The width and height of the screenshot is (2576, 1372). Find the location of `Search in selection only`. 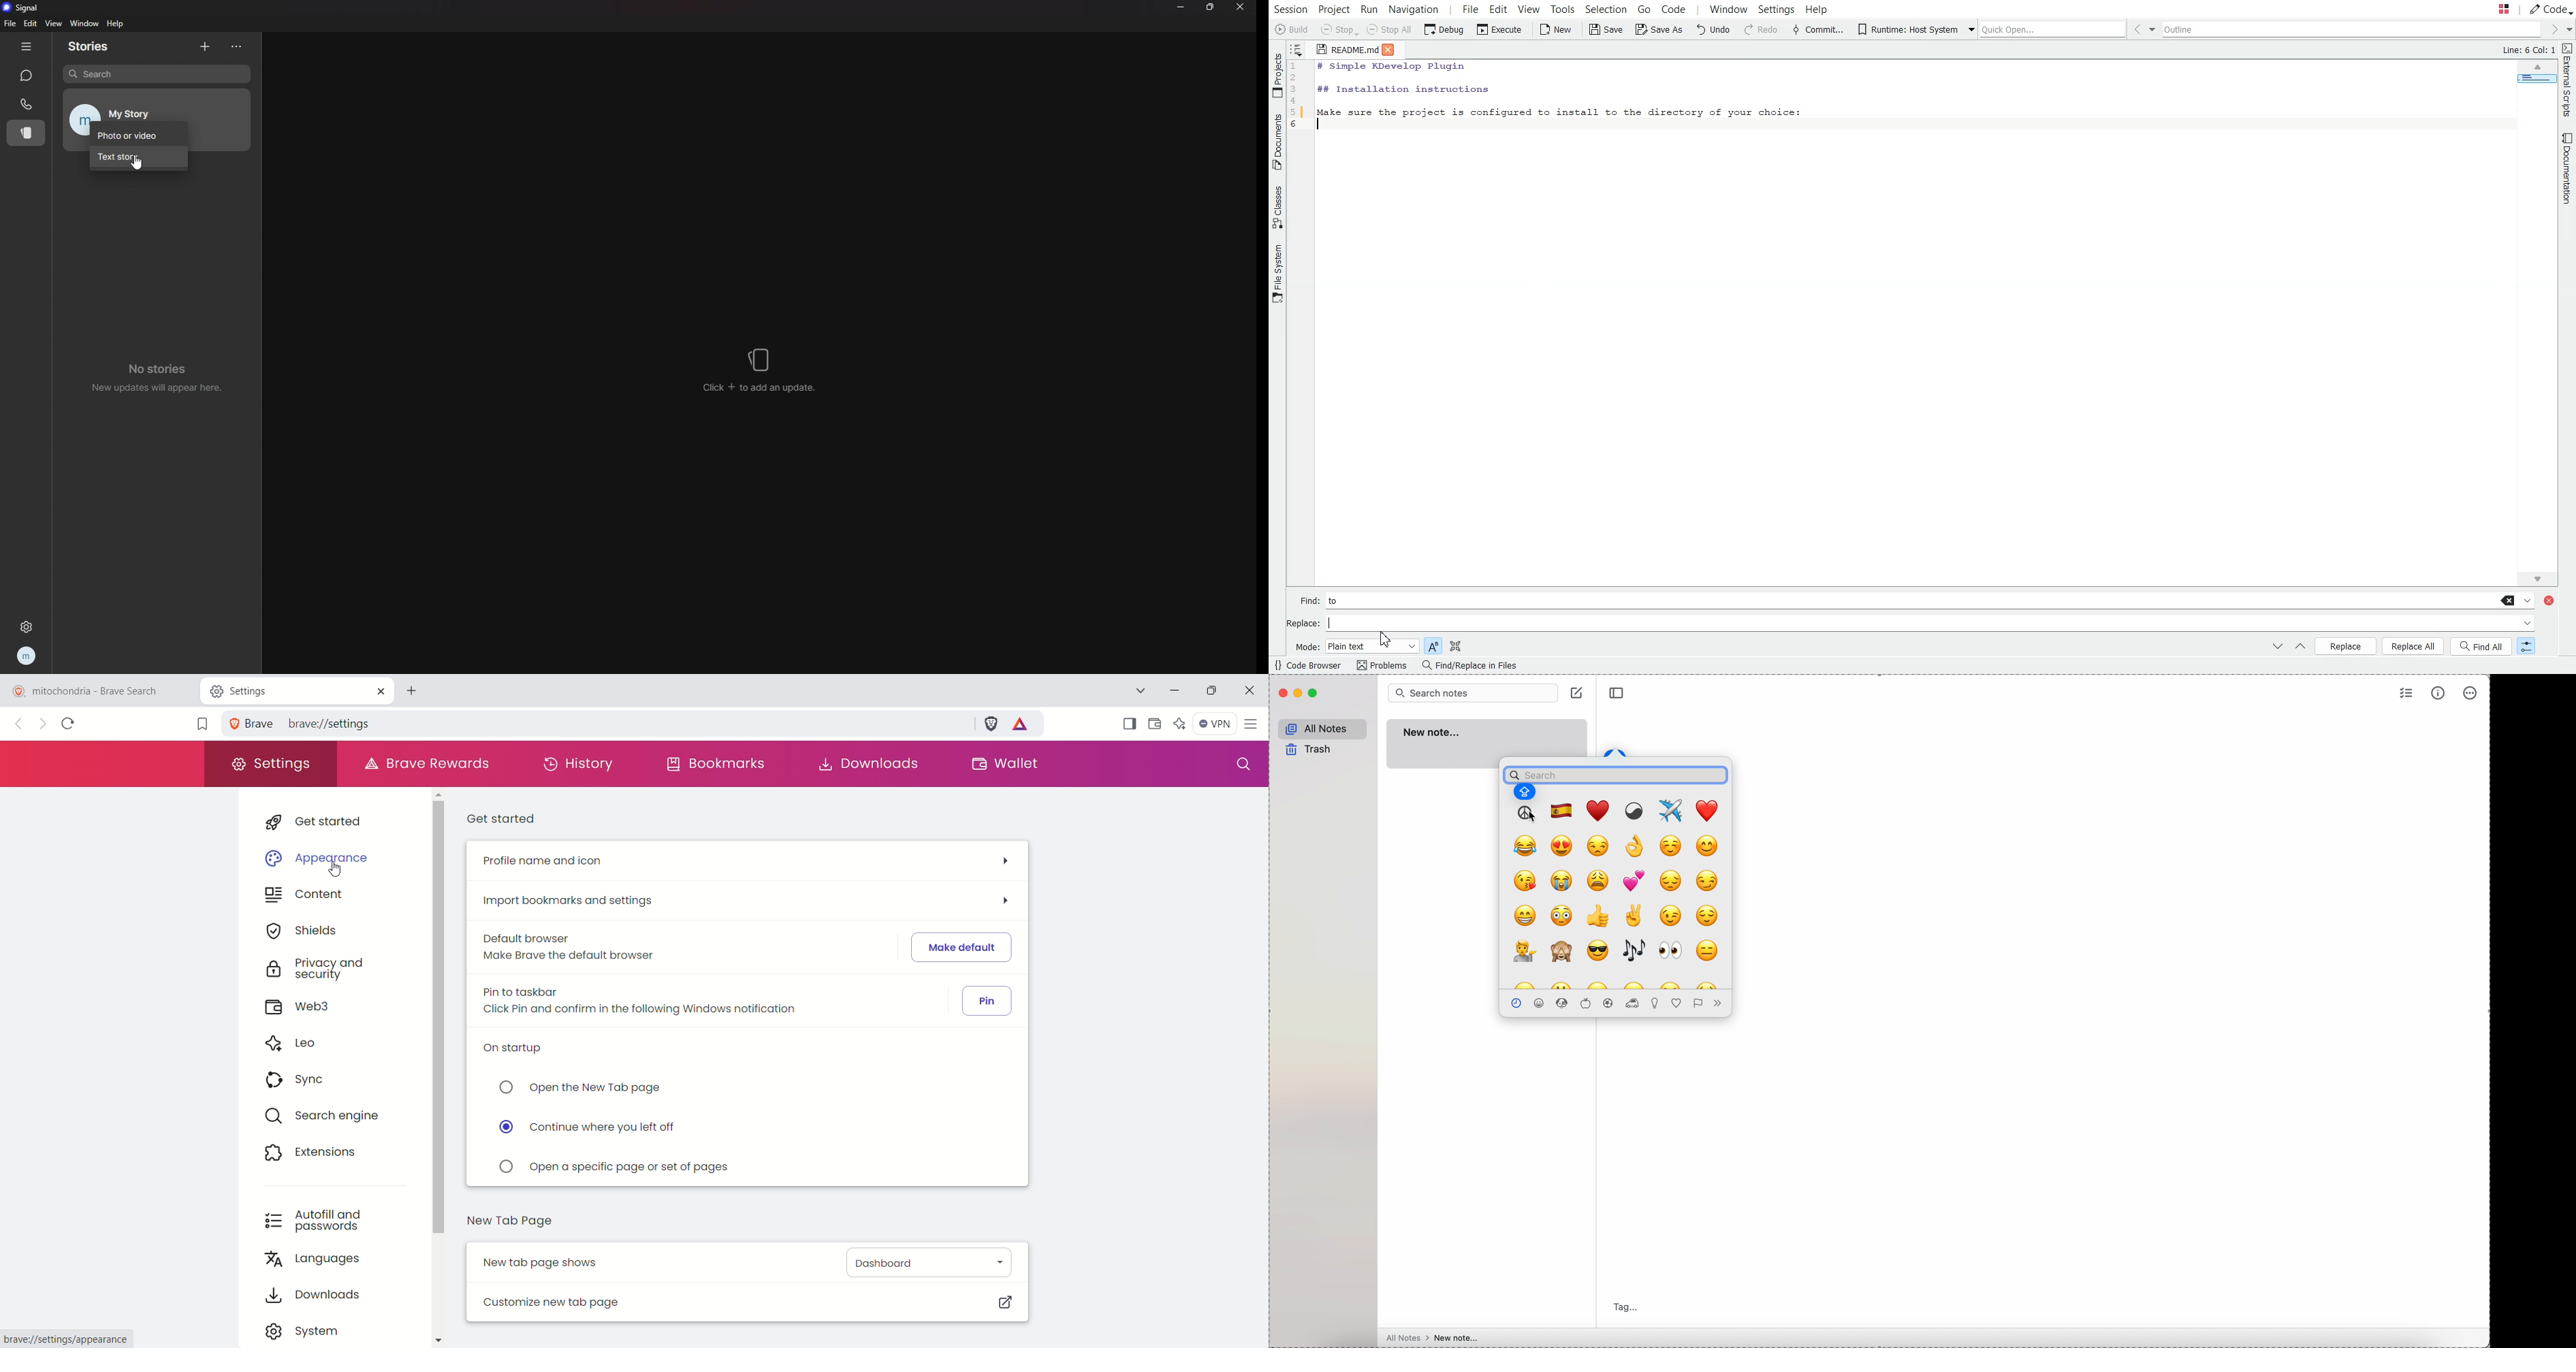

Search in selection only is located at coordinates (1455, 645).